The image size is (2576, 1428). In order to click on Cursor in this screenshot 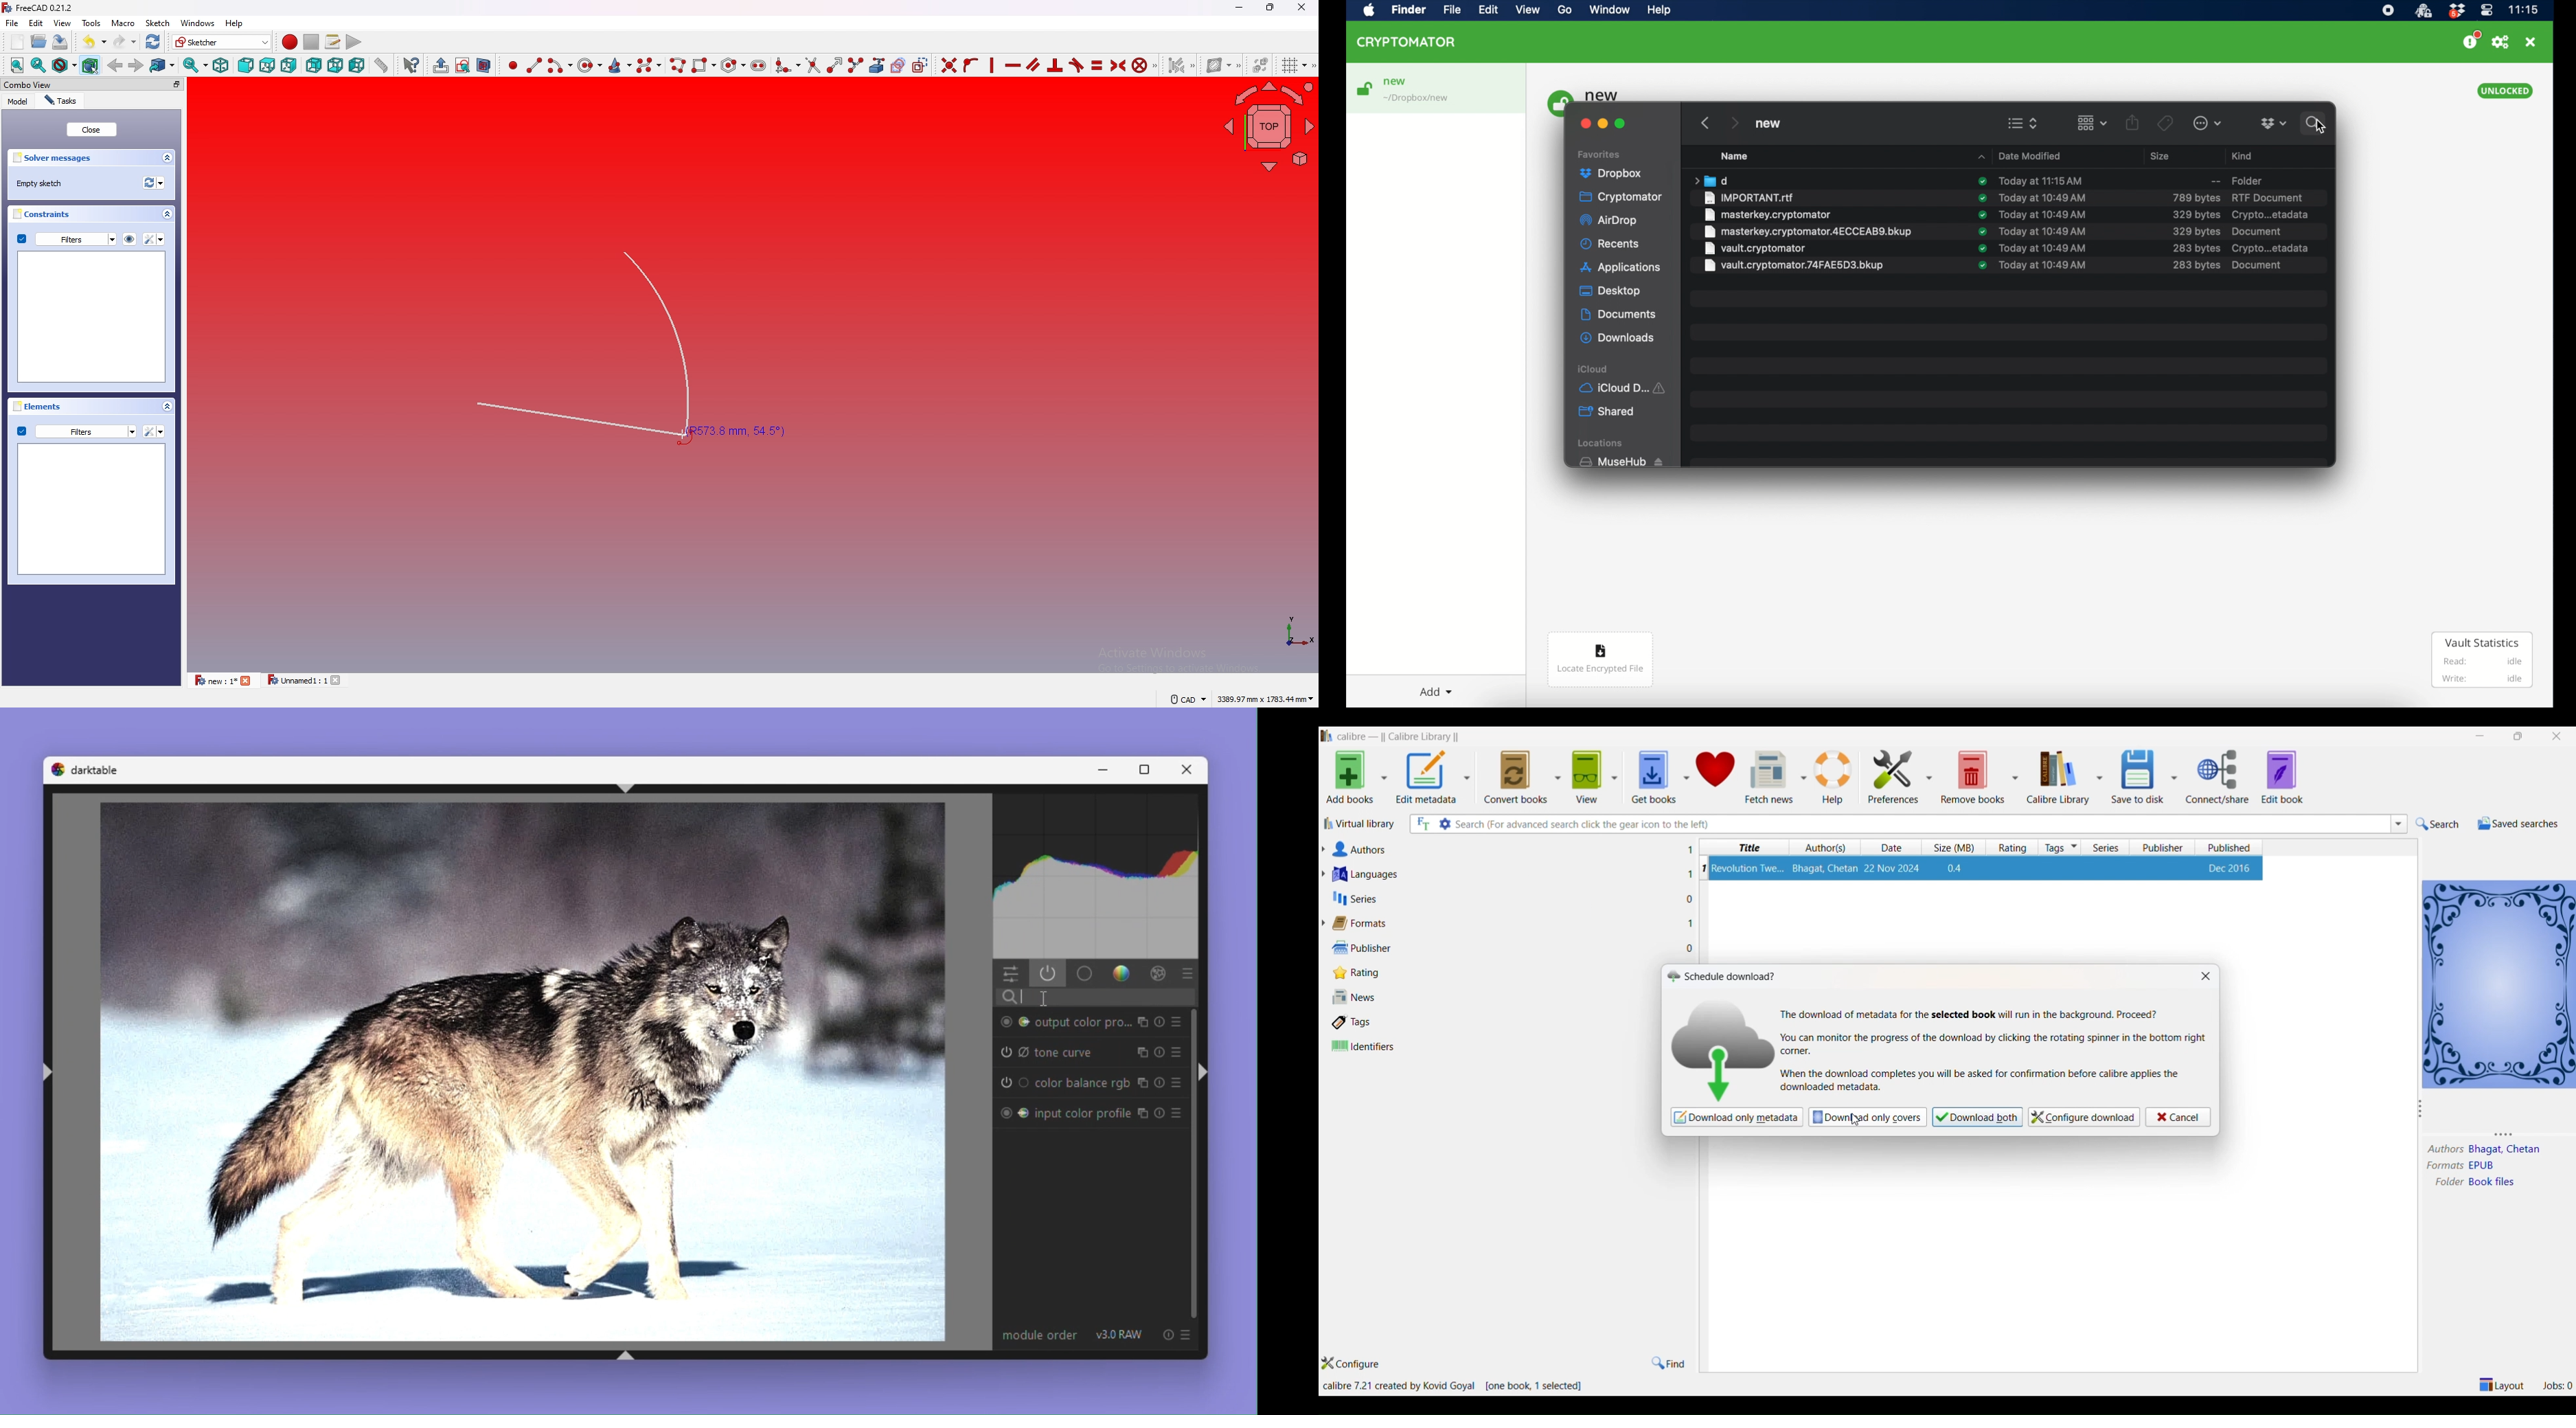, I will do `click(1854, 1118)`.